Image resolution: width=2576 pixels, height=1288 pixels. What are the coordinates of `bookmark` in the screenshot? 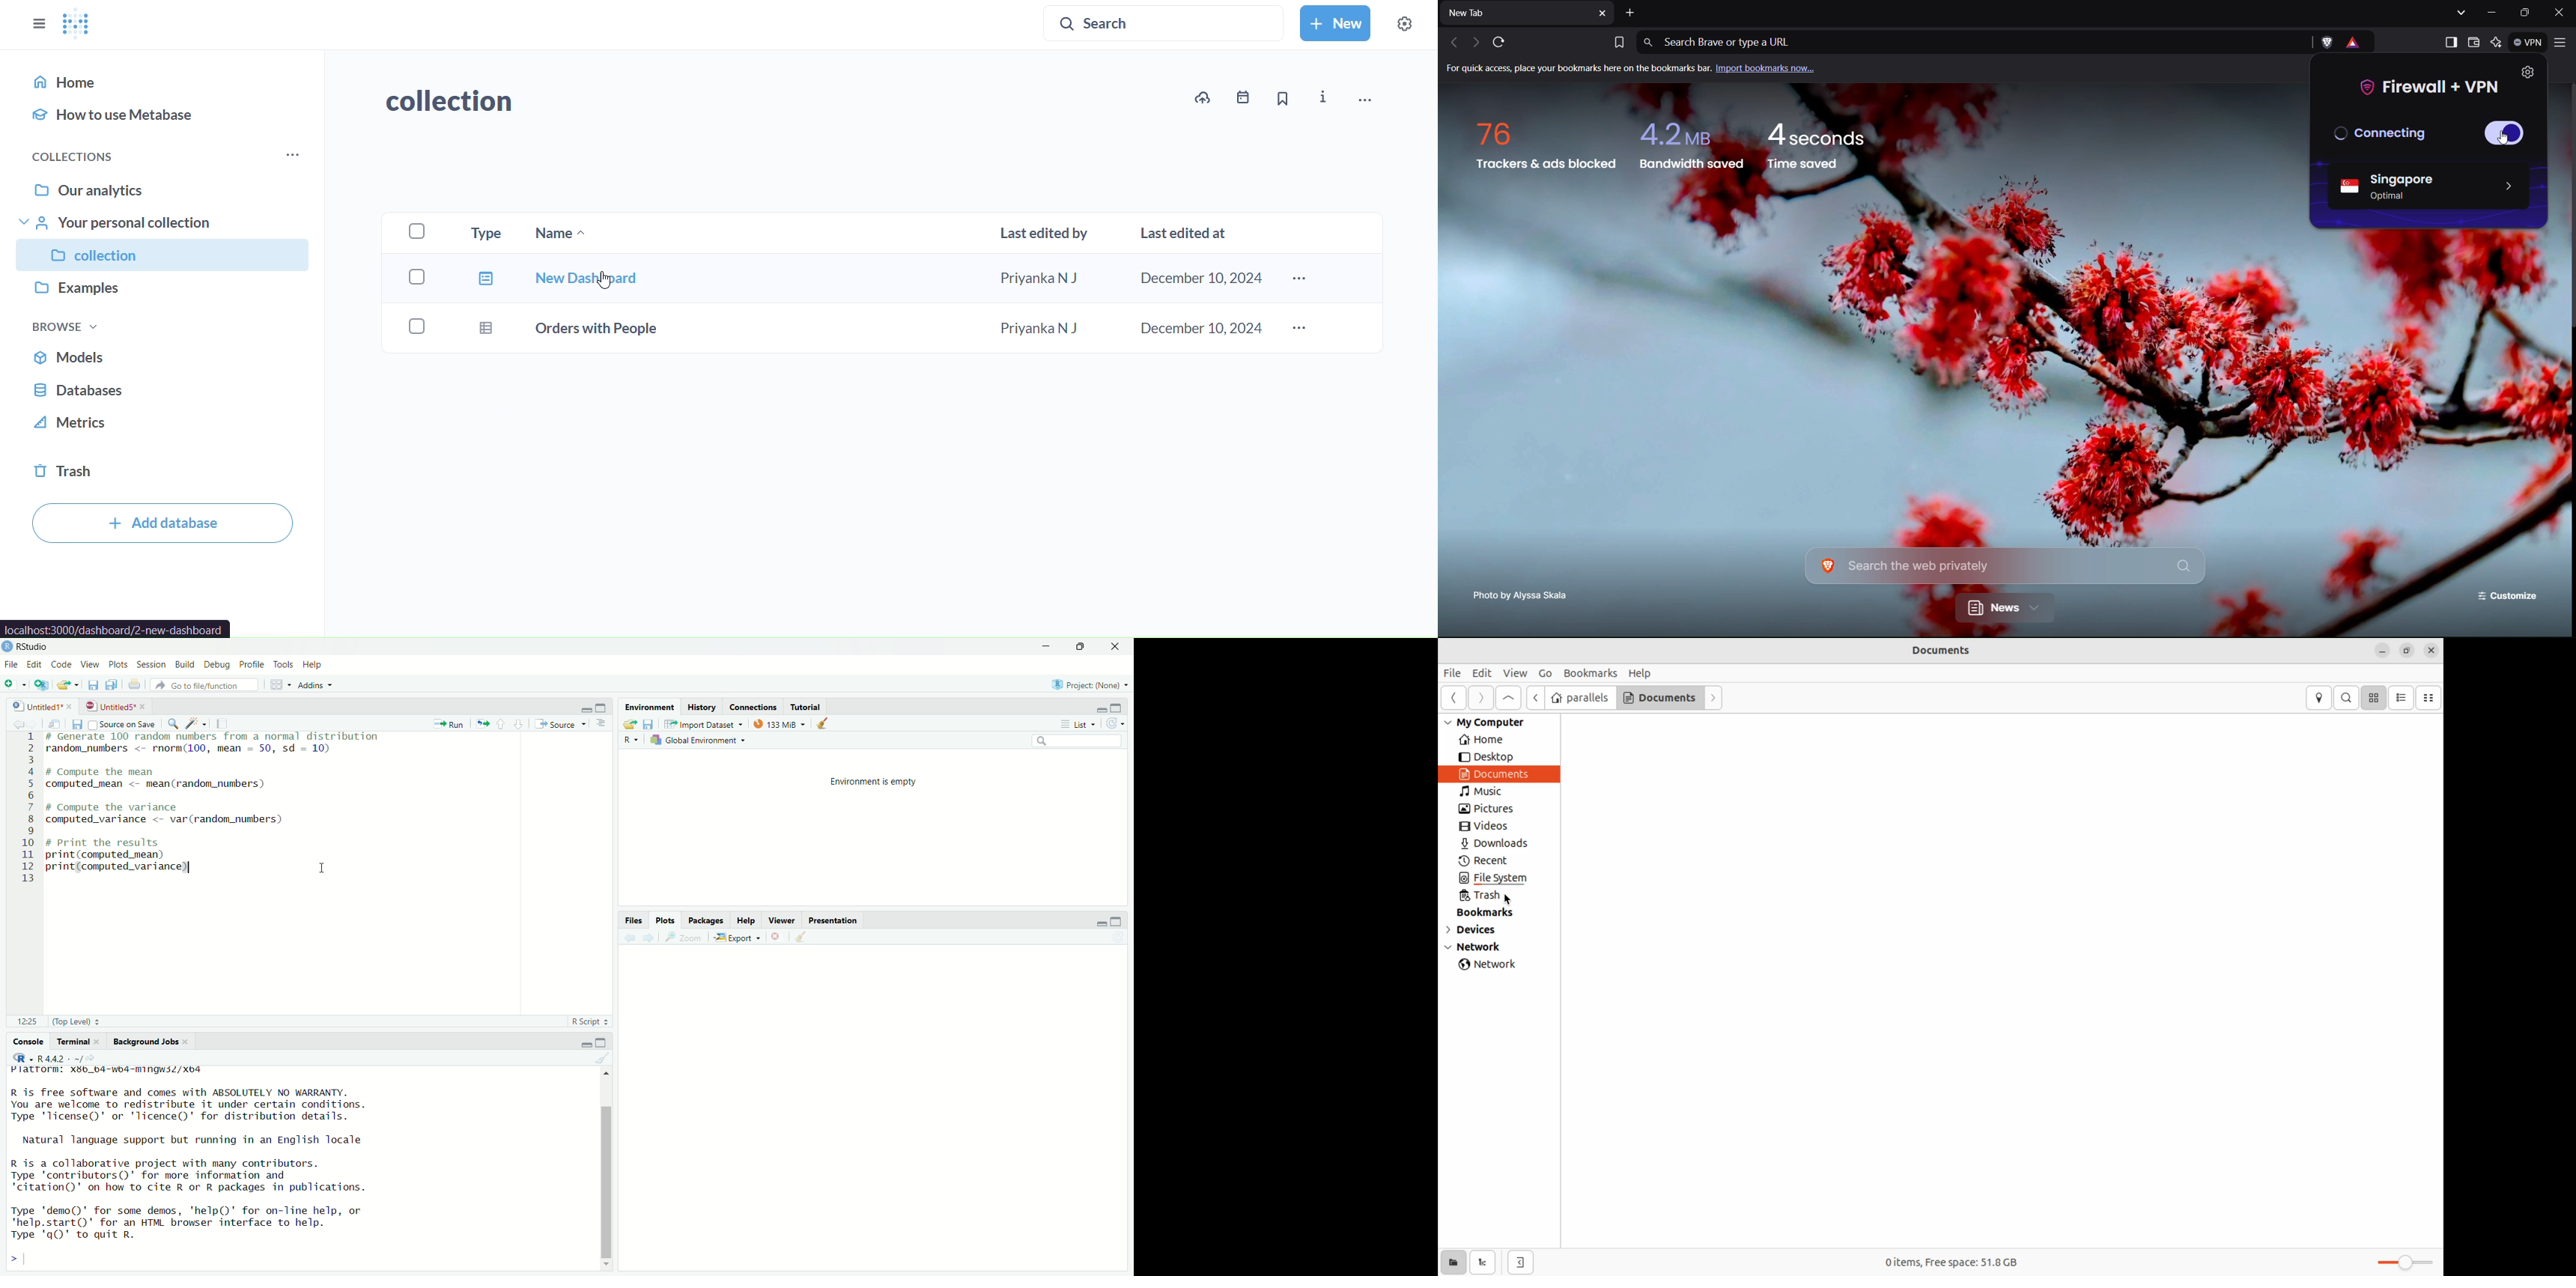 It's located at (1283, 98).